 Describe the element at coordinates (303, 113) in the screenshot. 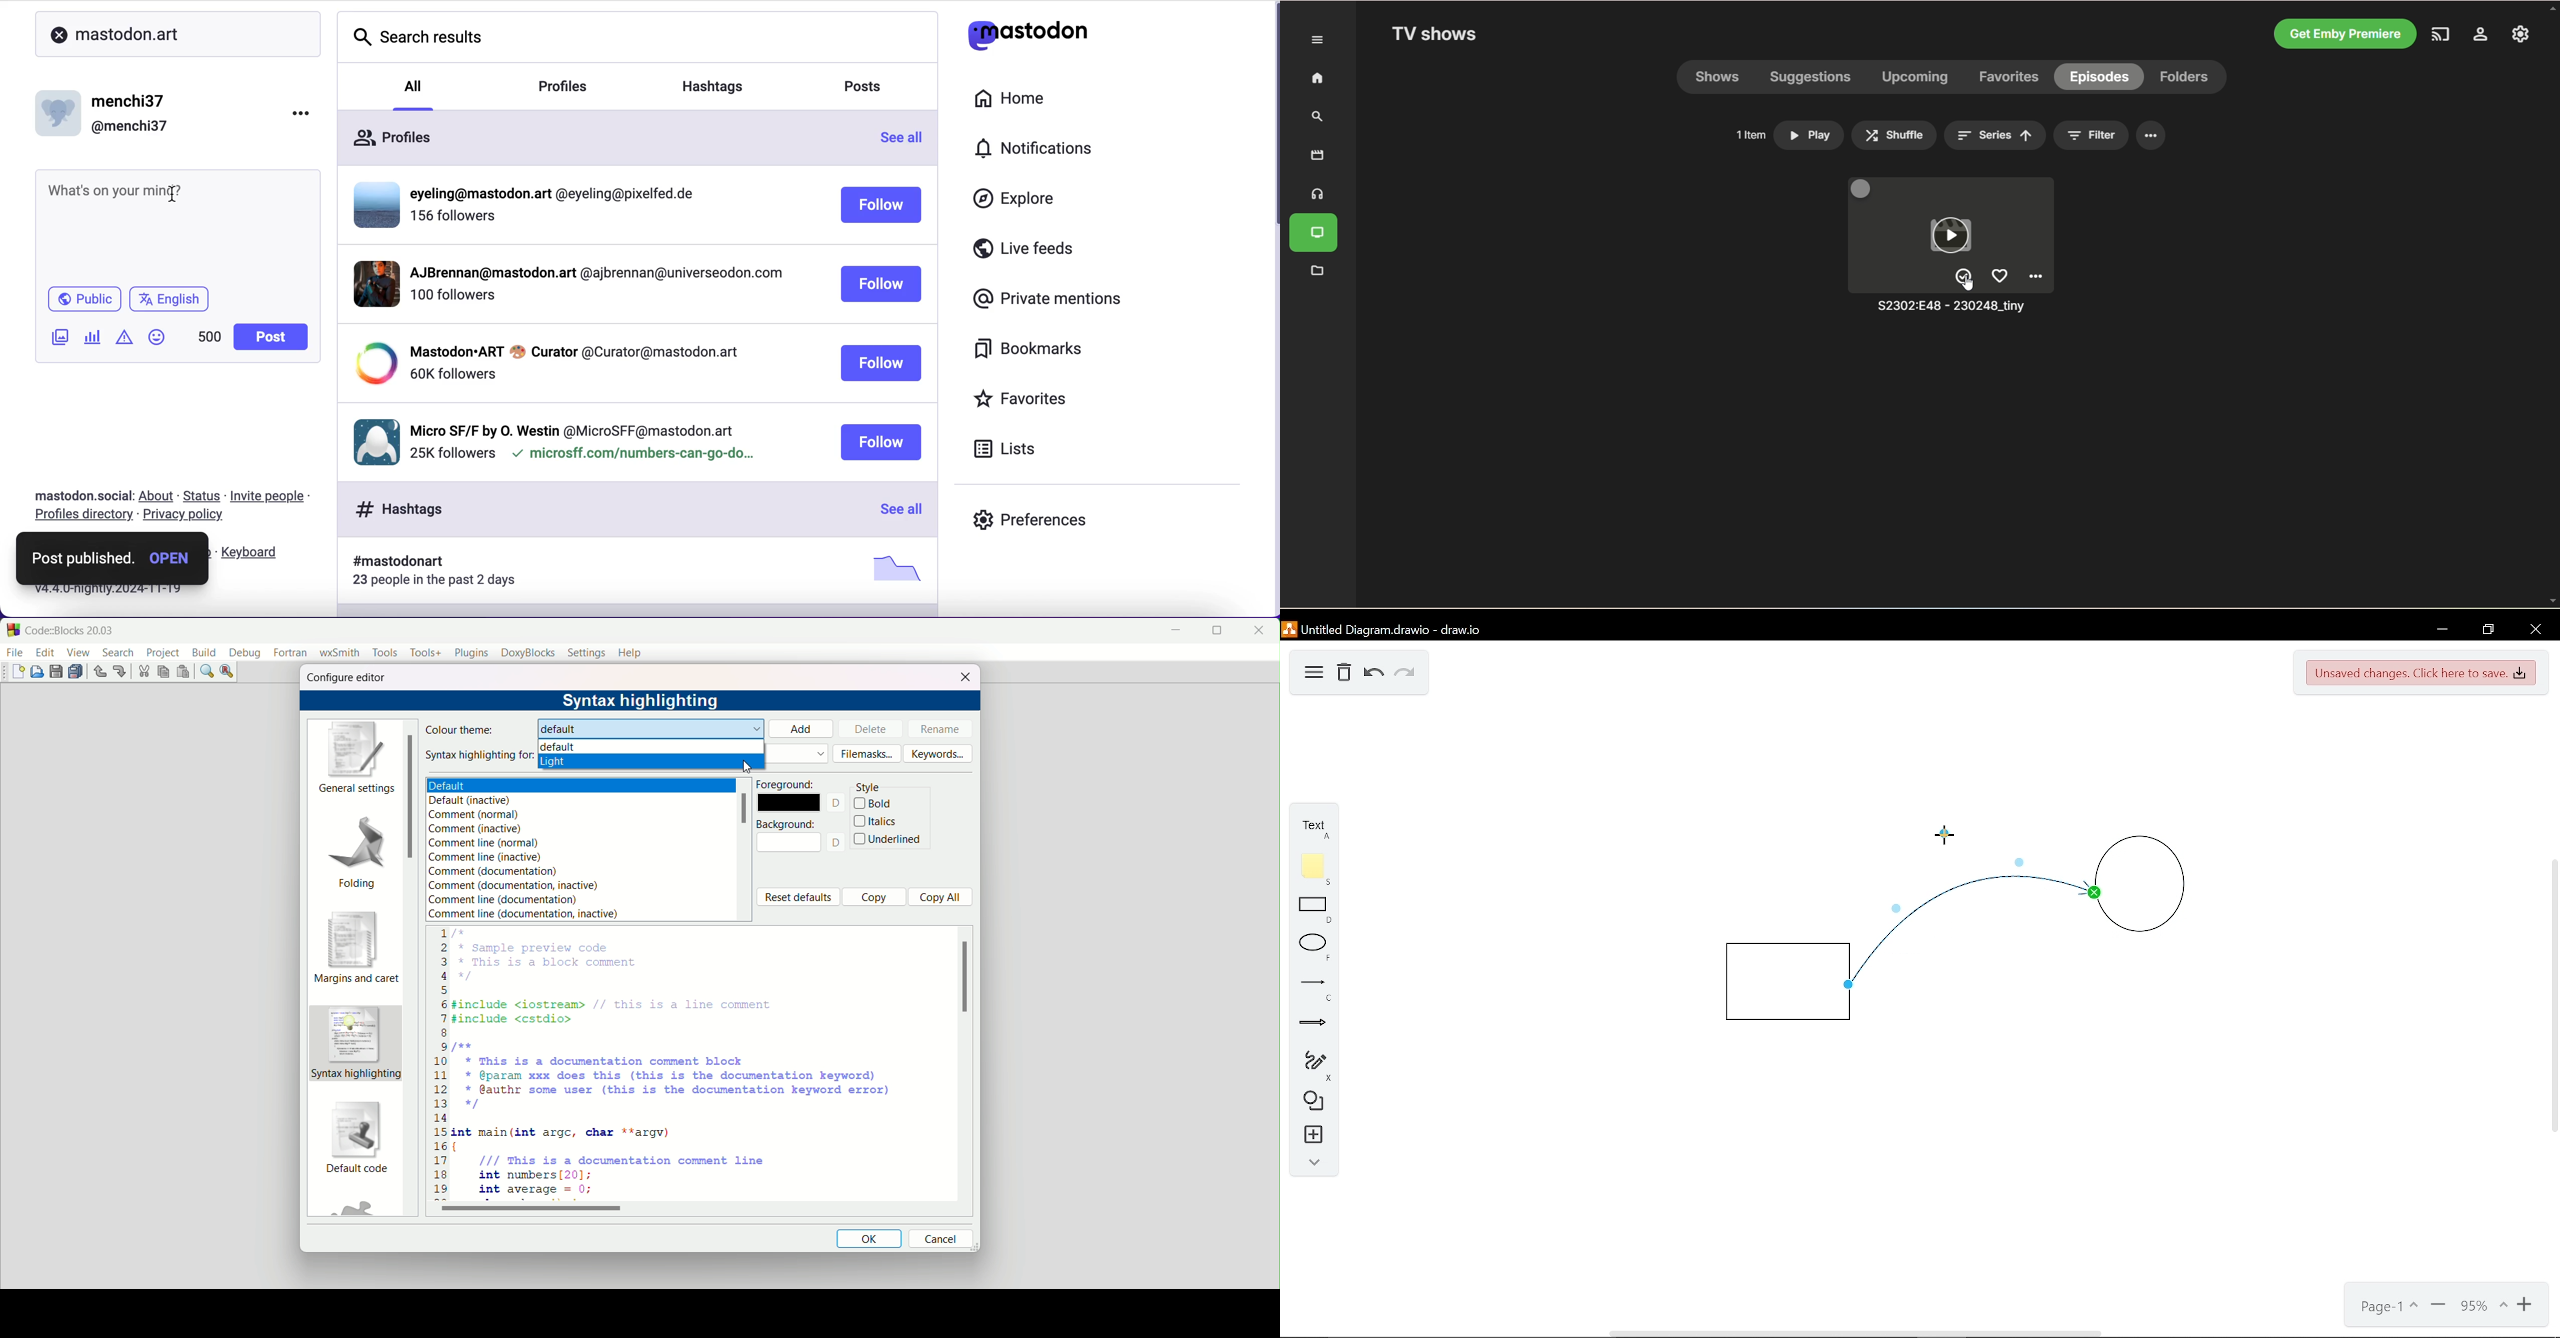

I see `options` at that location.